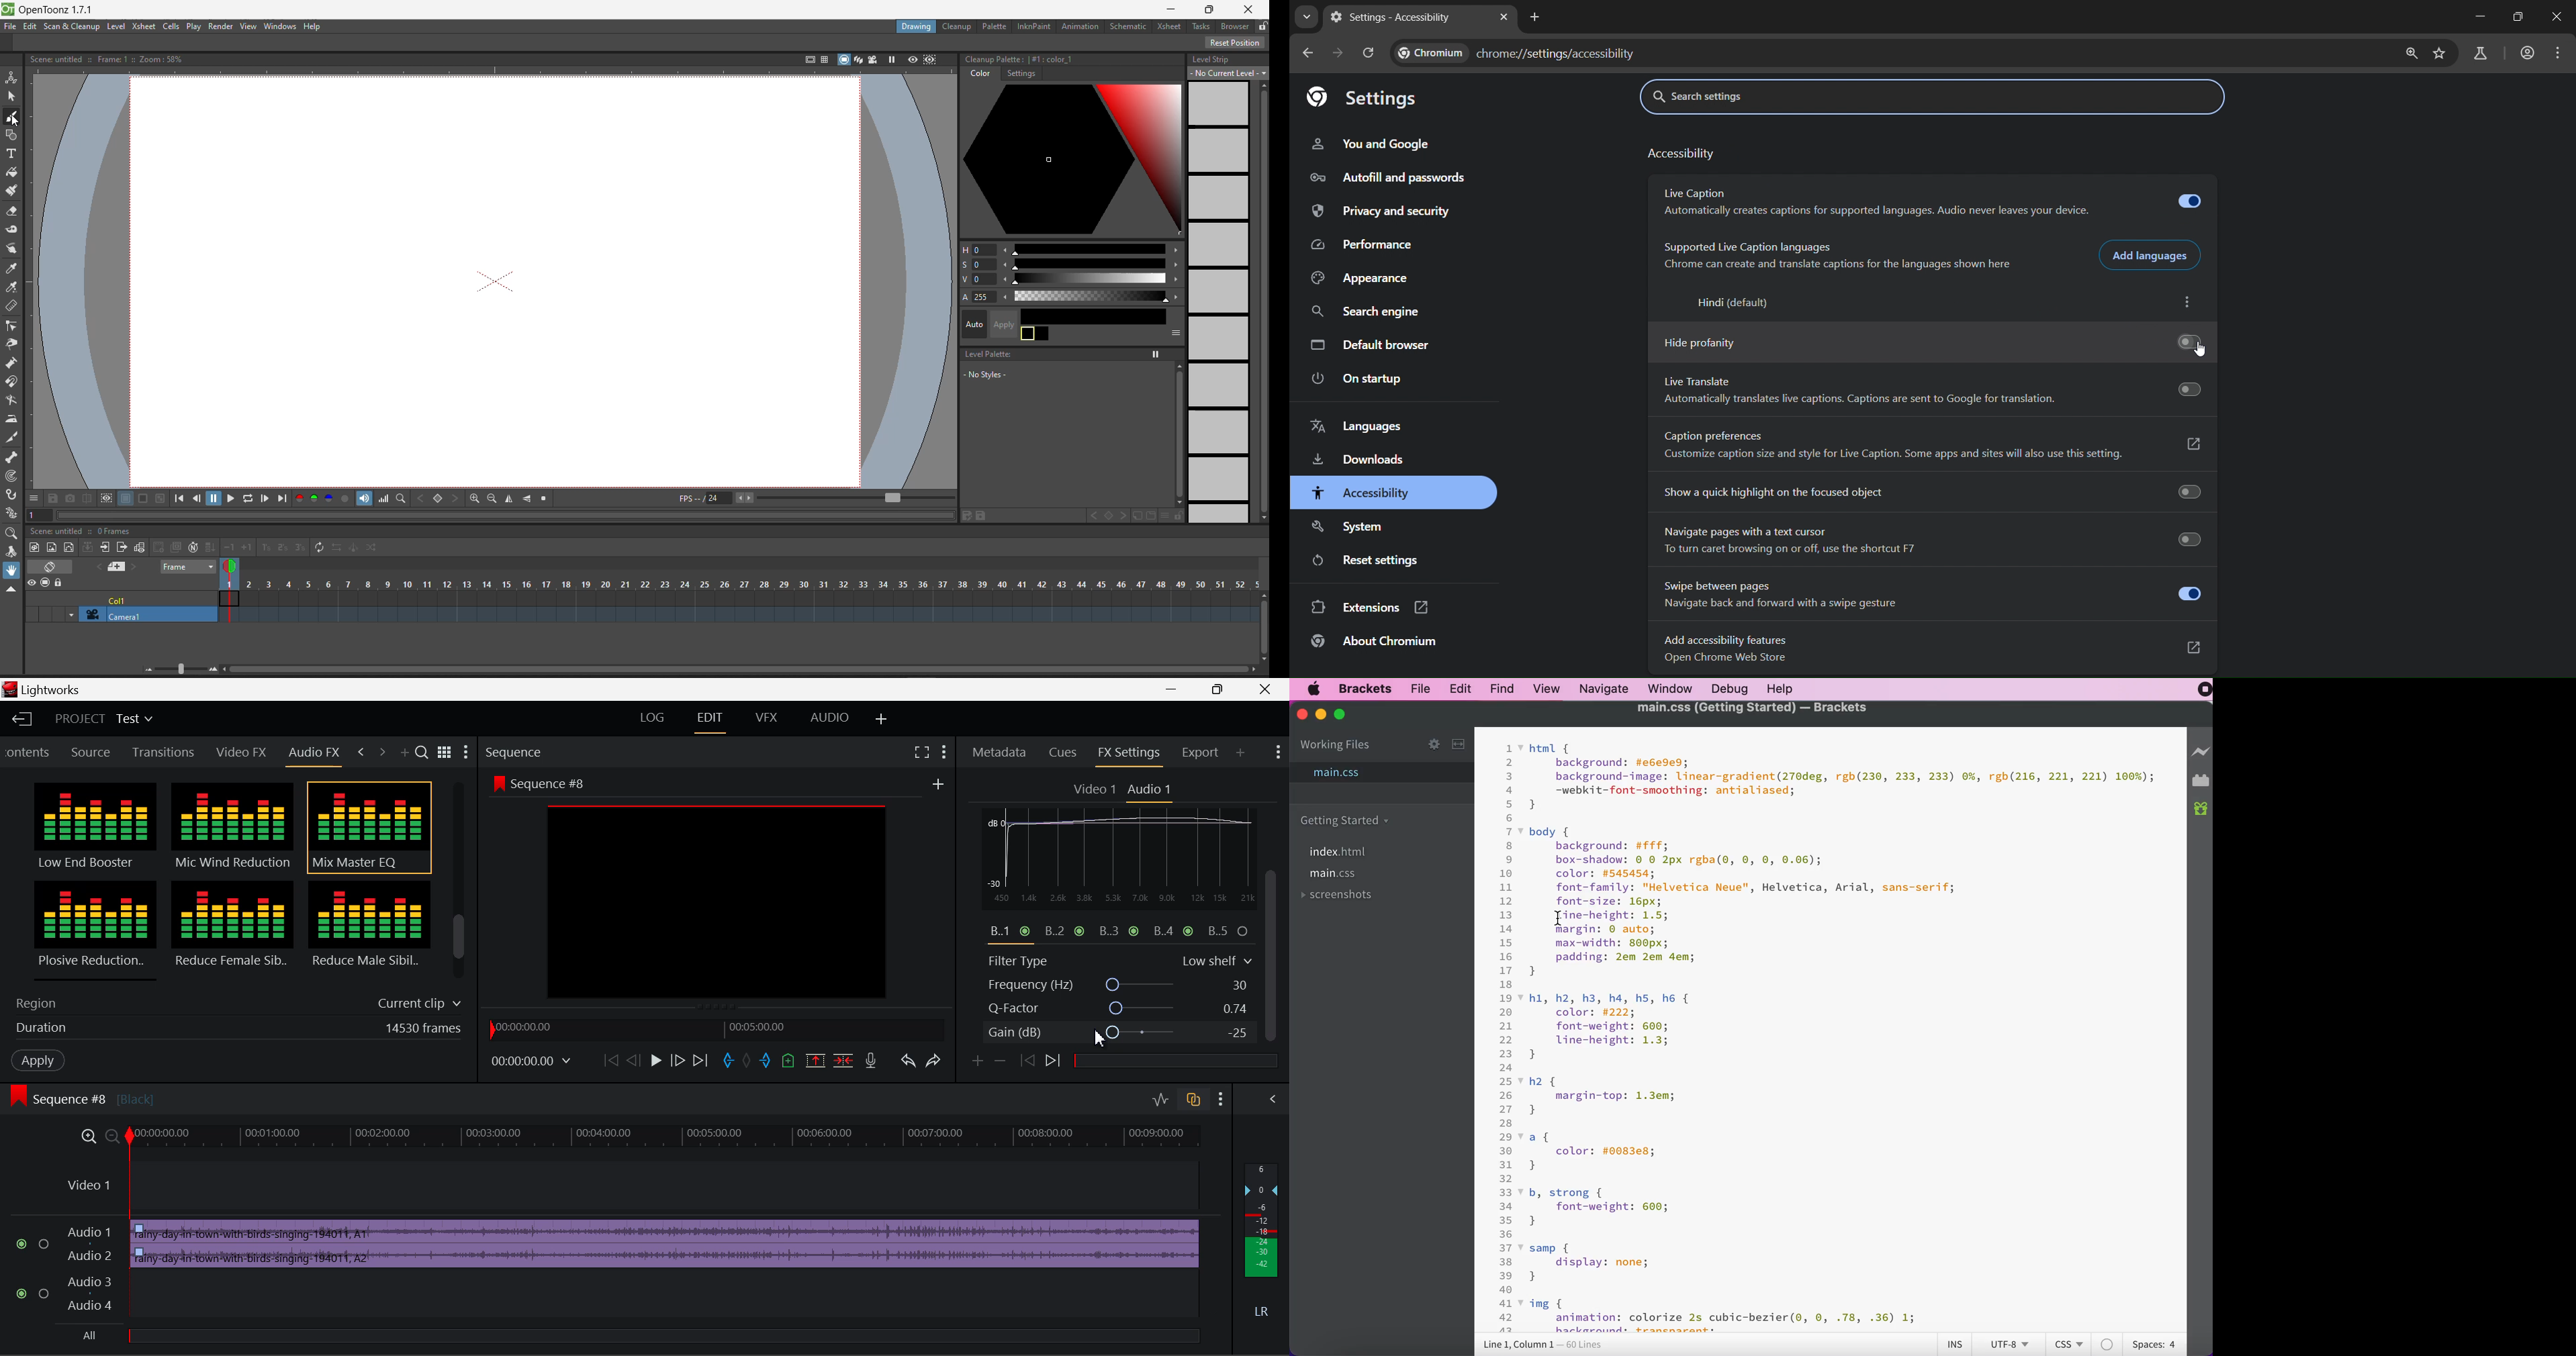  I want to click on paint brush tool, so click(12, 192).